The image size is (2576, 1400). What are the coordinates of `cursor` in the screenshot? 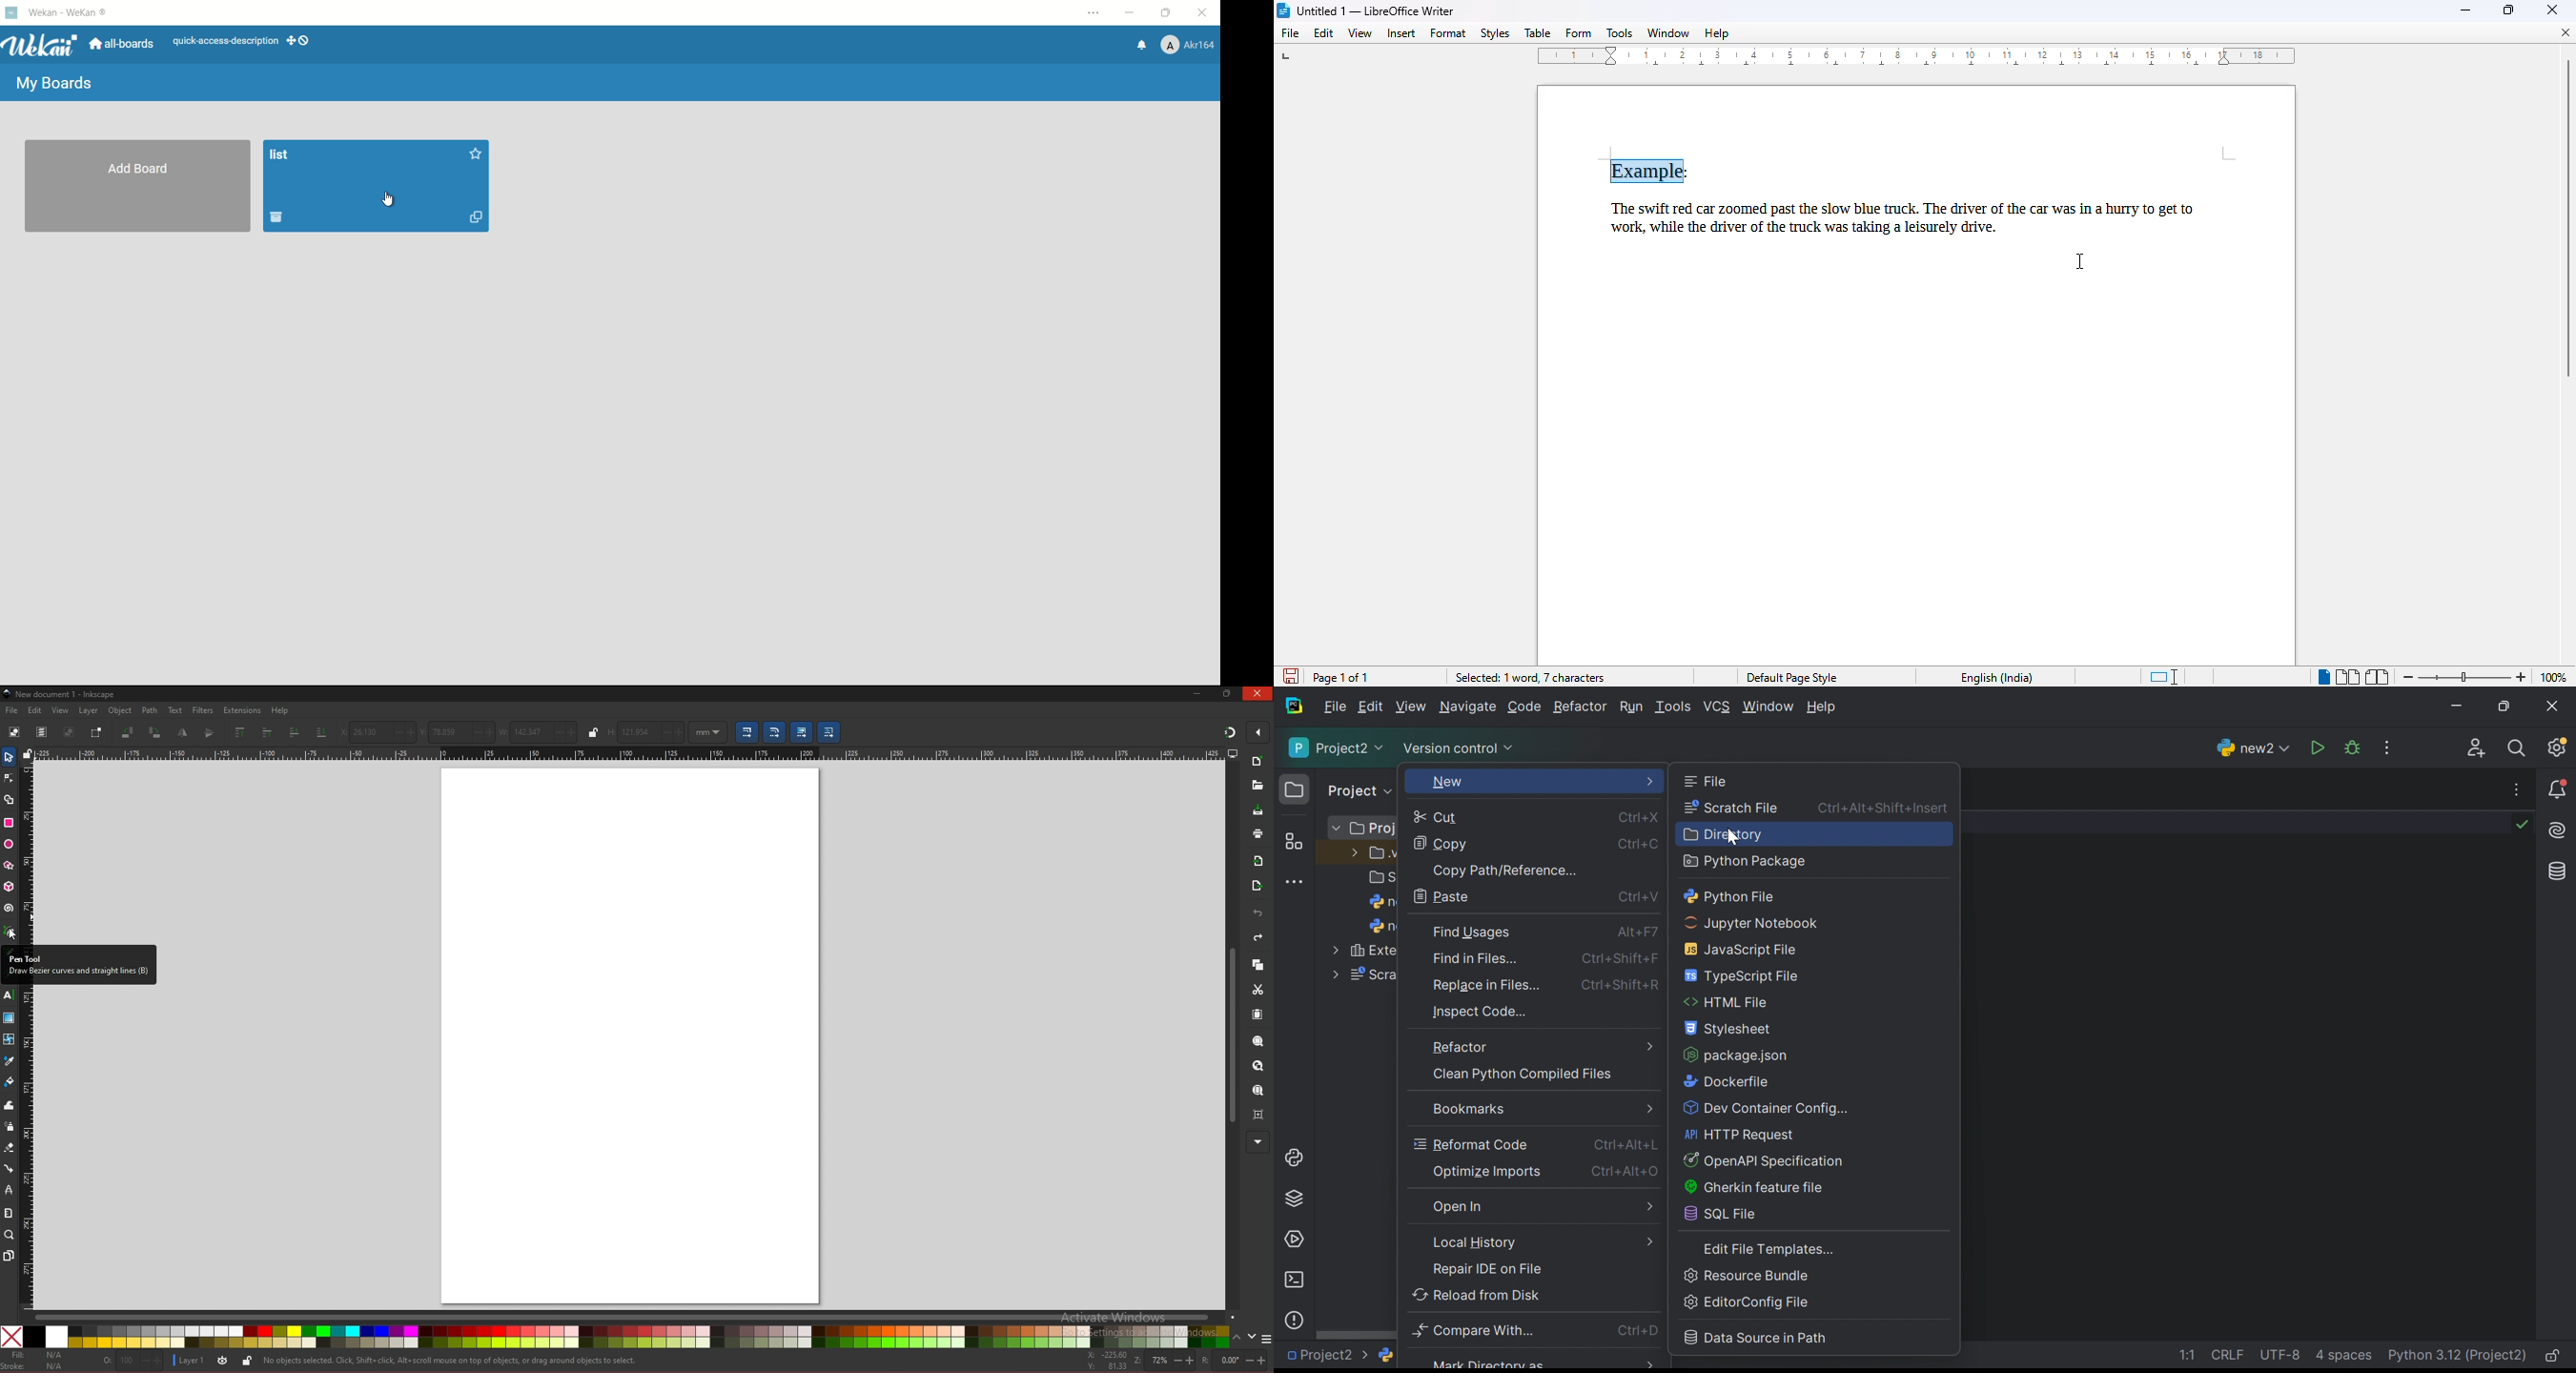 It's located at (2079, 262).